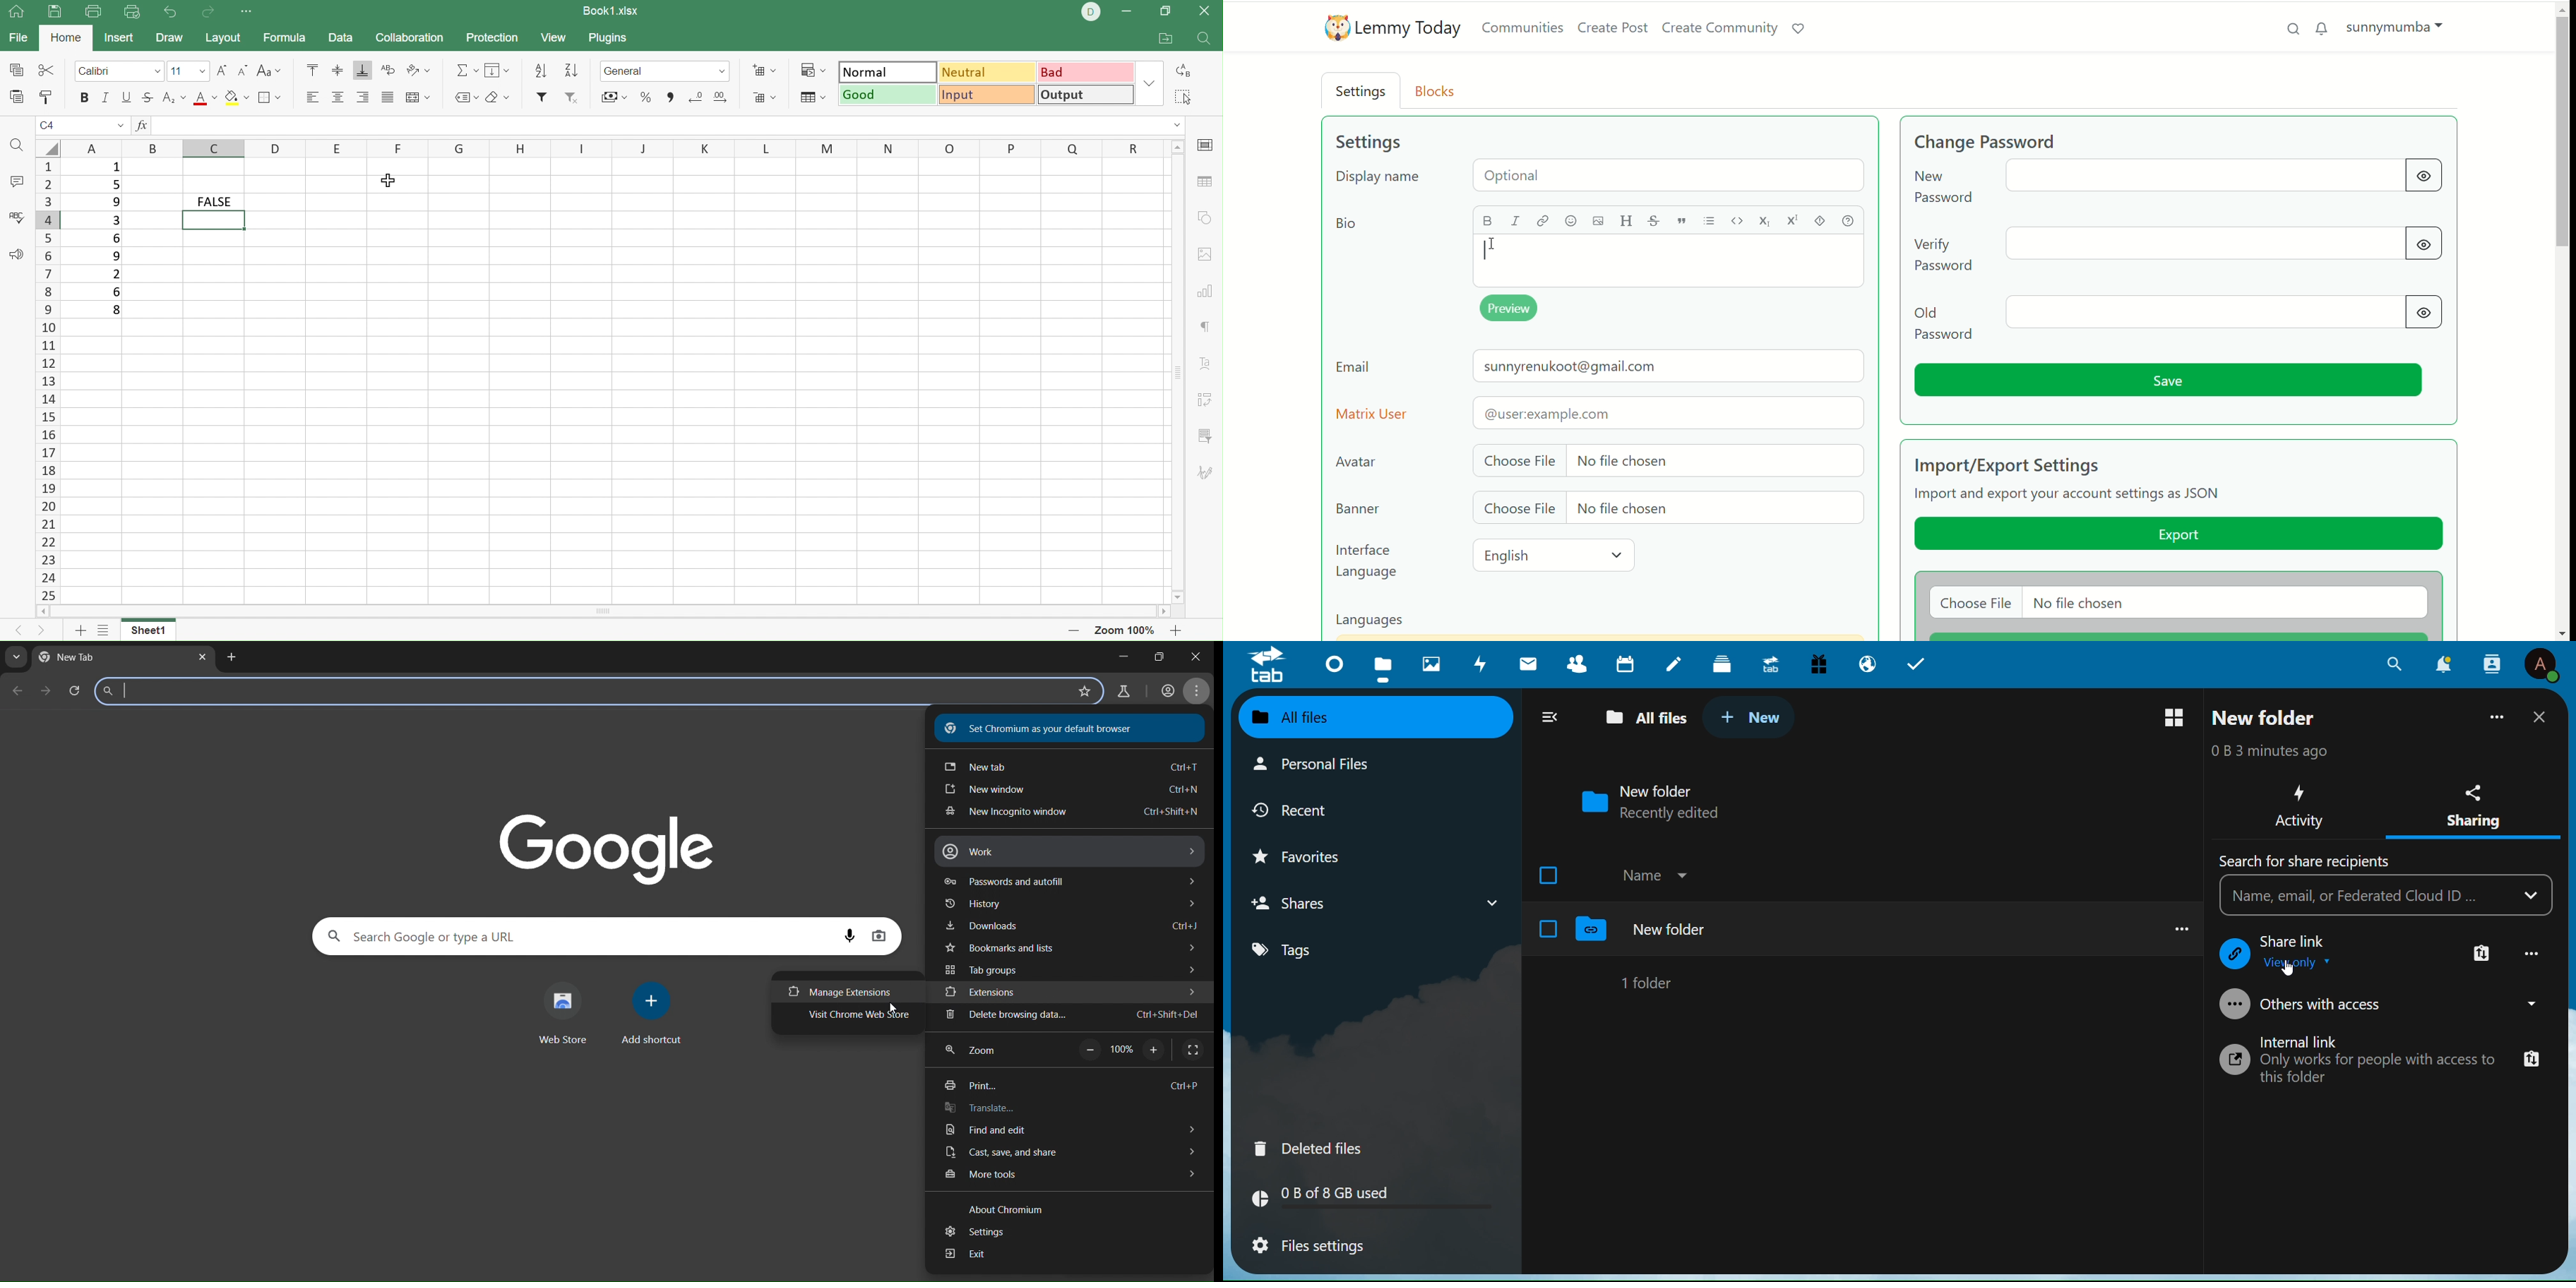 Image resolution: width=2576 pixels, height=1288 pixels. I want to click on About Chromium, so click(1010, 1211).